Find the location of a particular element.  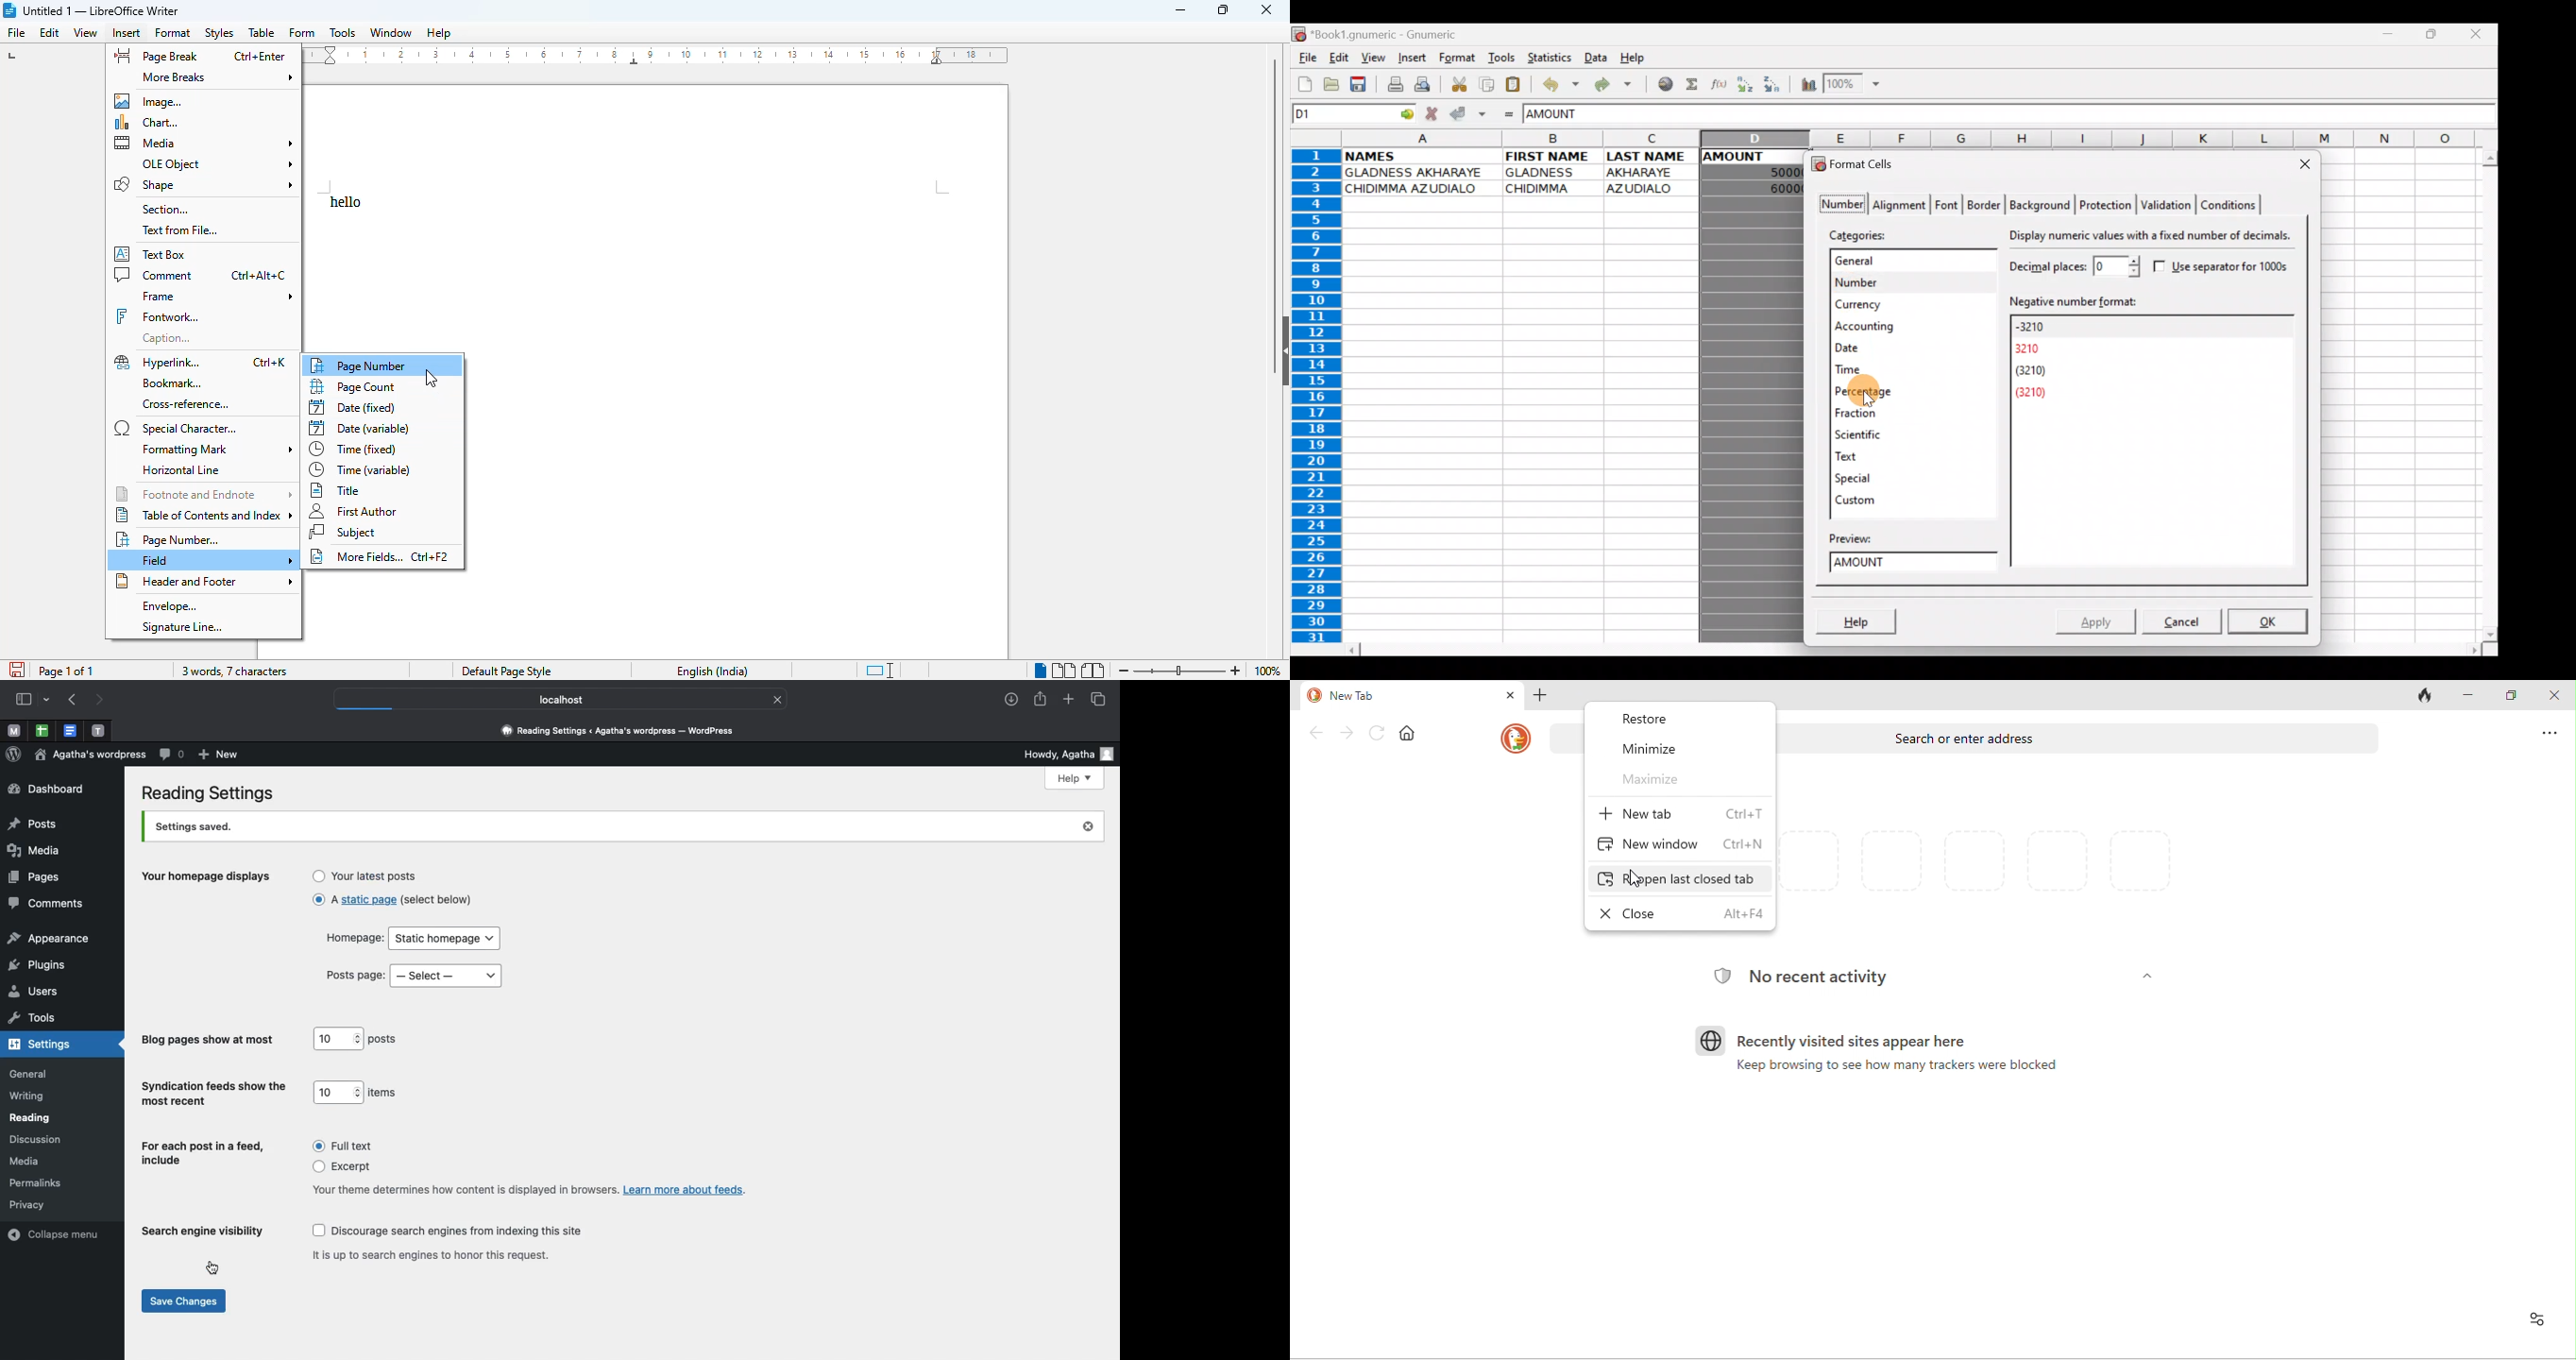

GLADNESS AKHARAYE is located at coordinates (1418, 172).